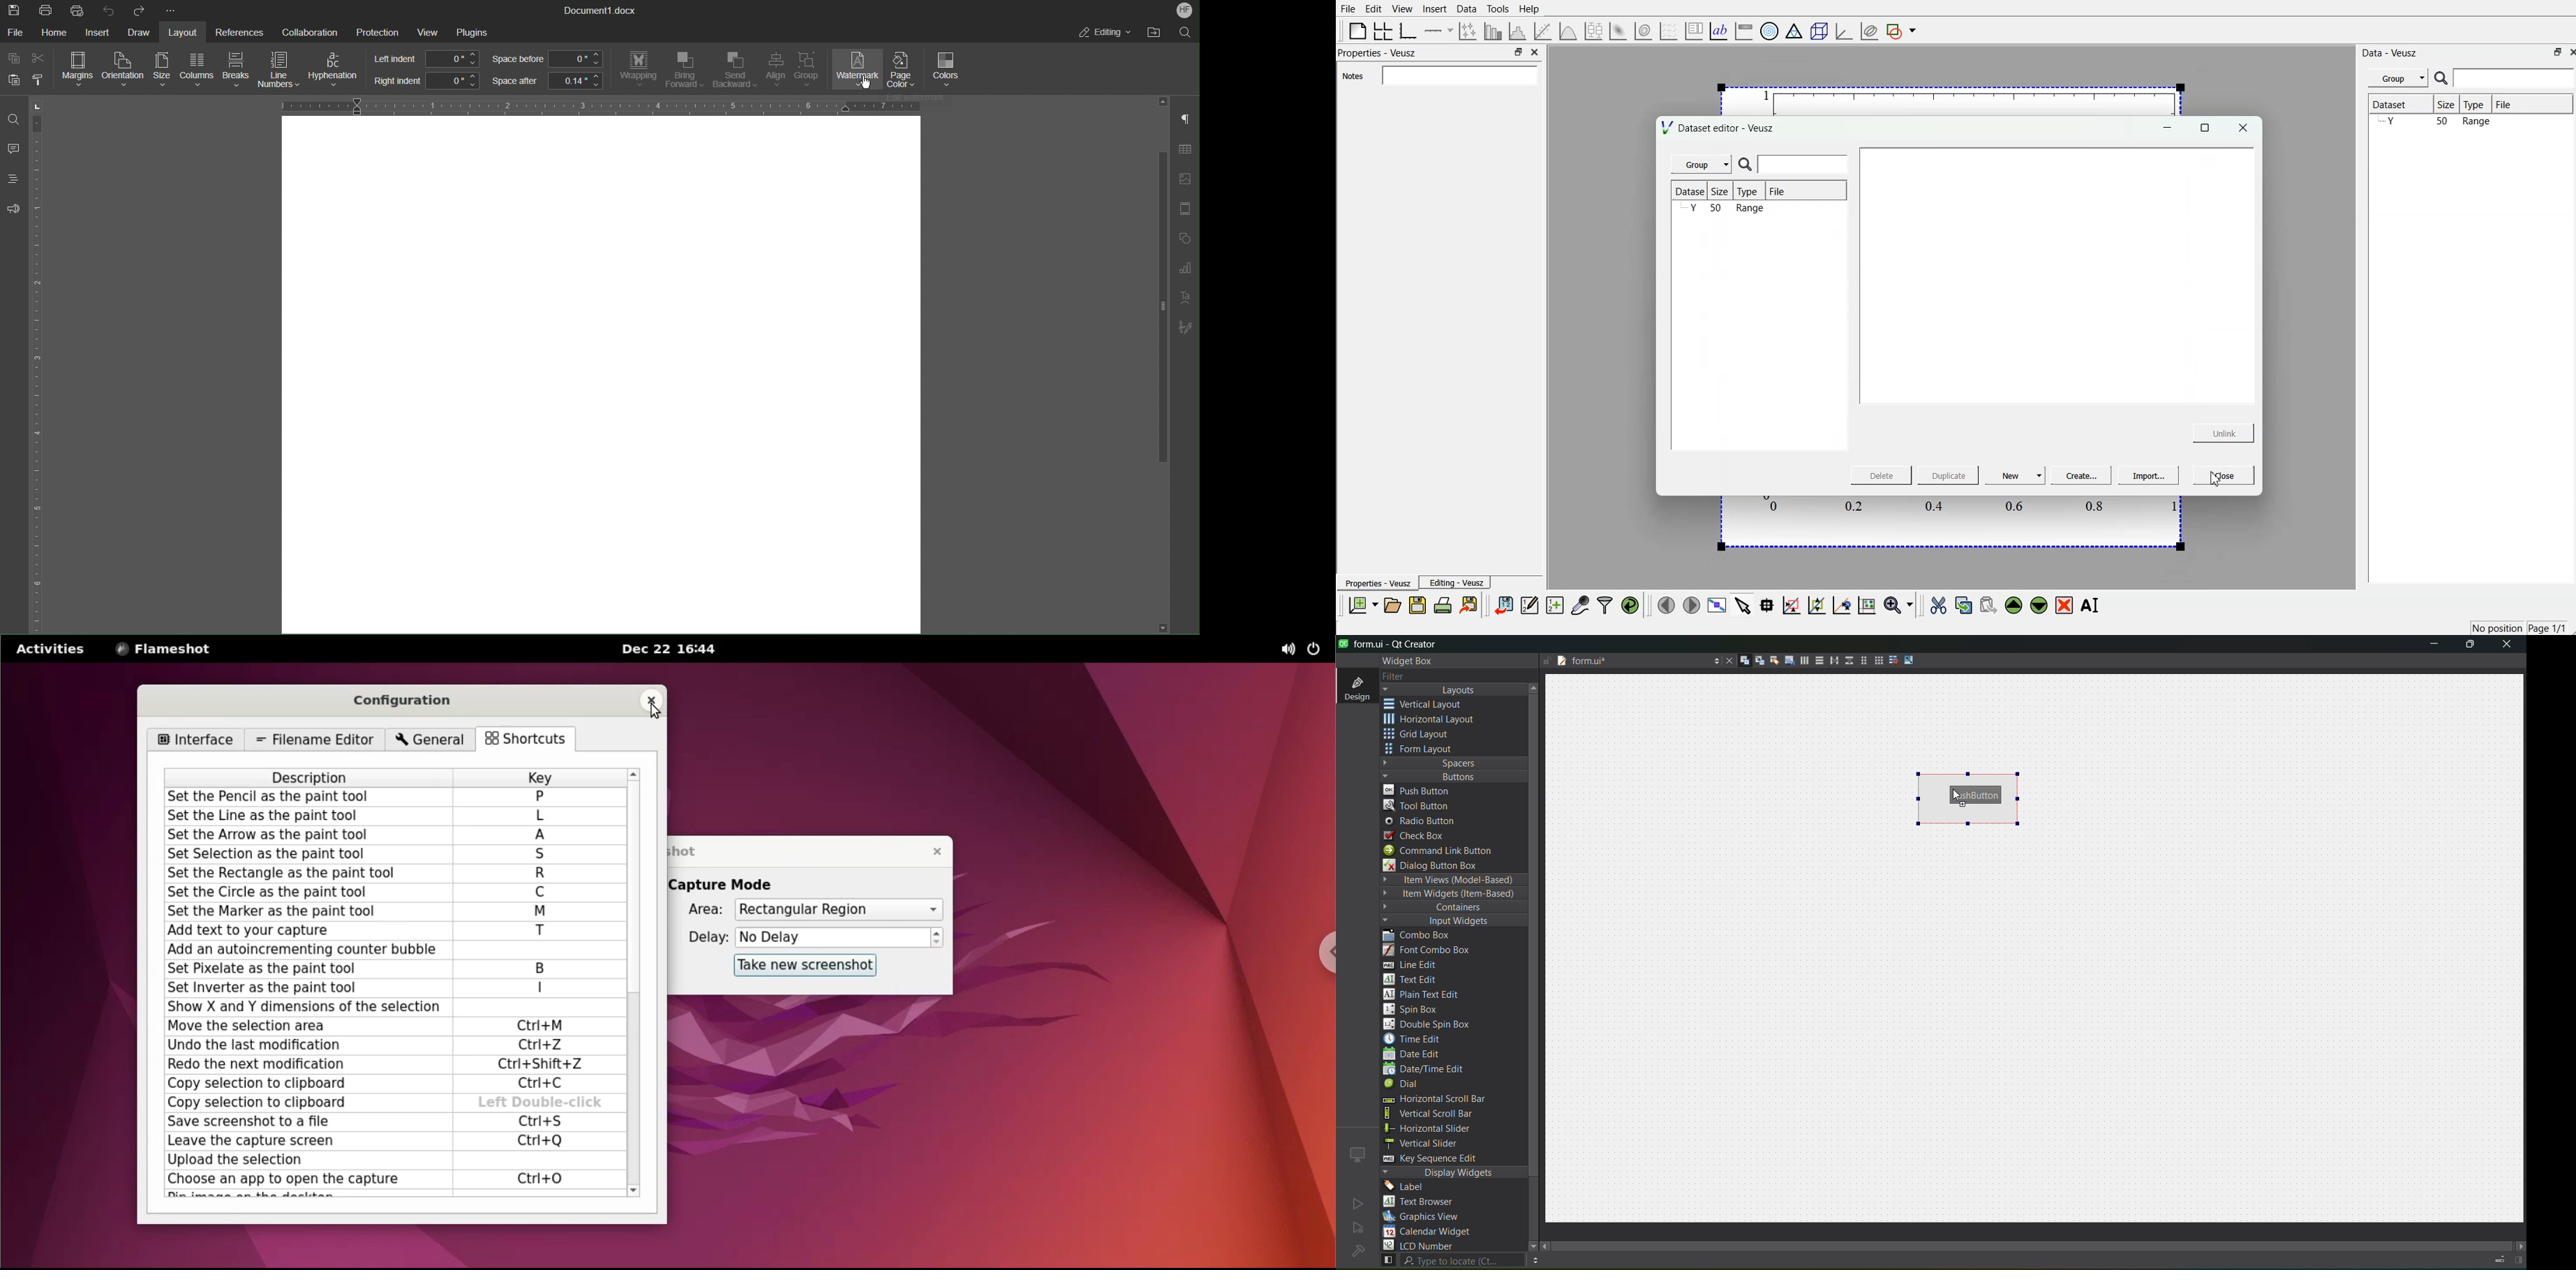 The image size is (2576, 1288). What do you see at coordinates (312, 778) in the screenshot?
I see `description ` at bounding box center [312, 778].